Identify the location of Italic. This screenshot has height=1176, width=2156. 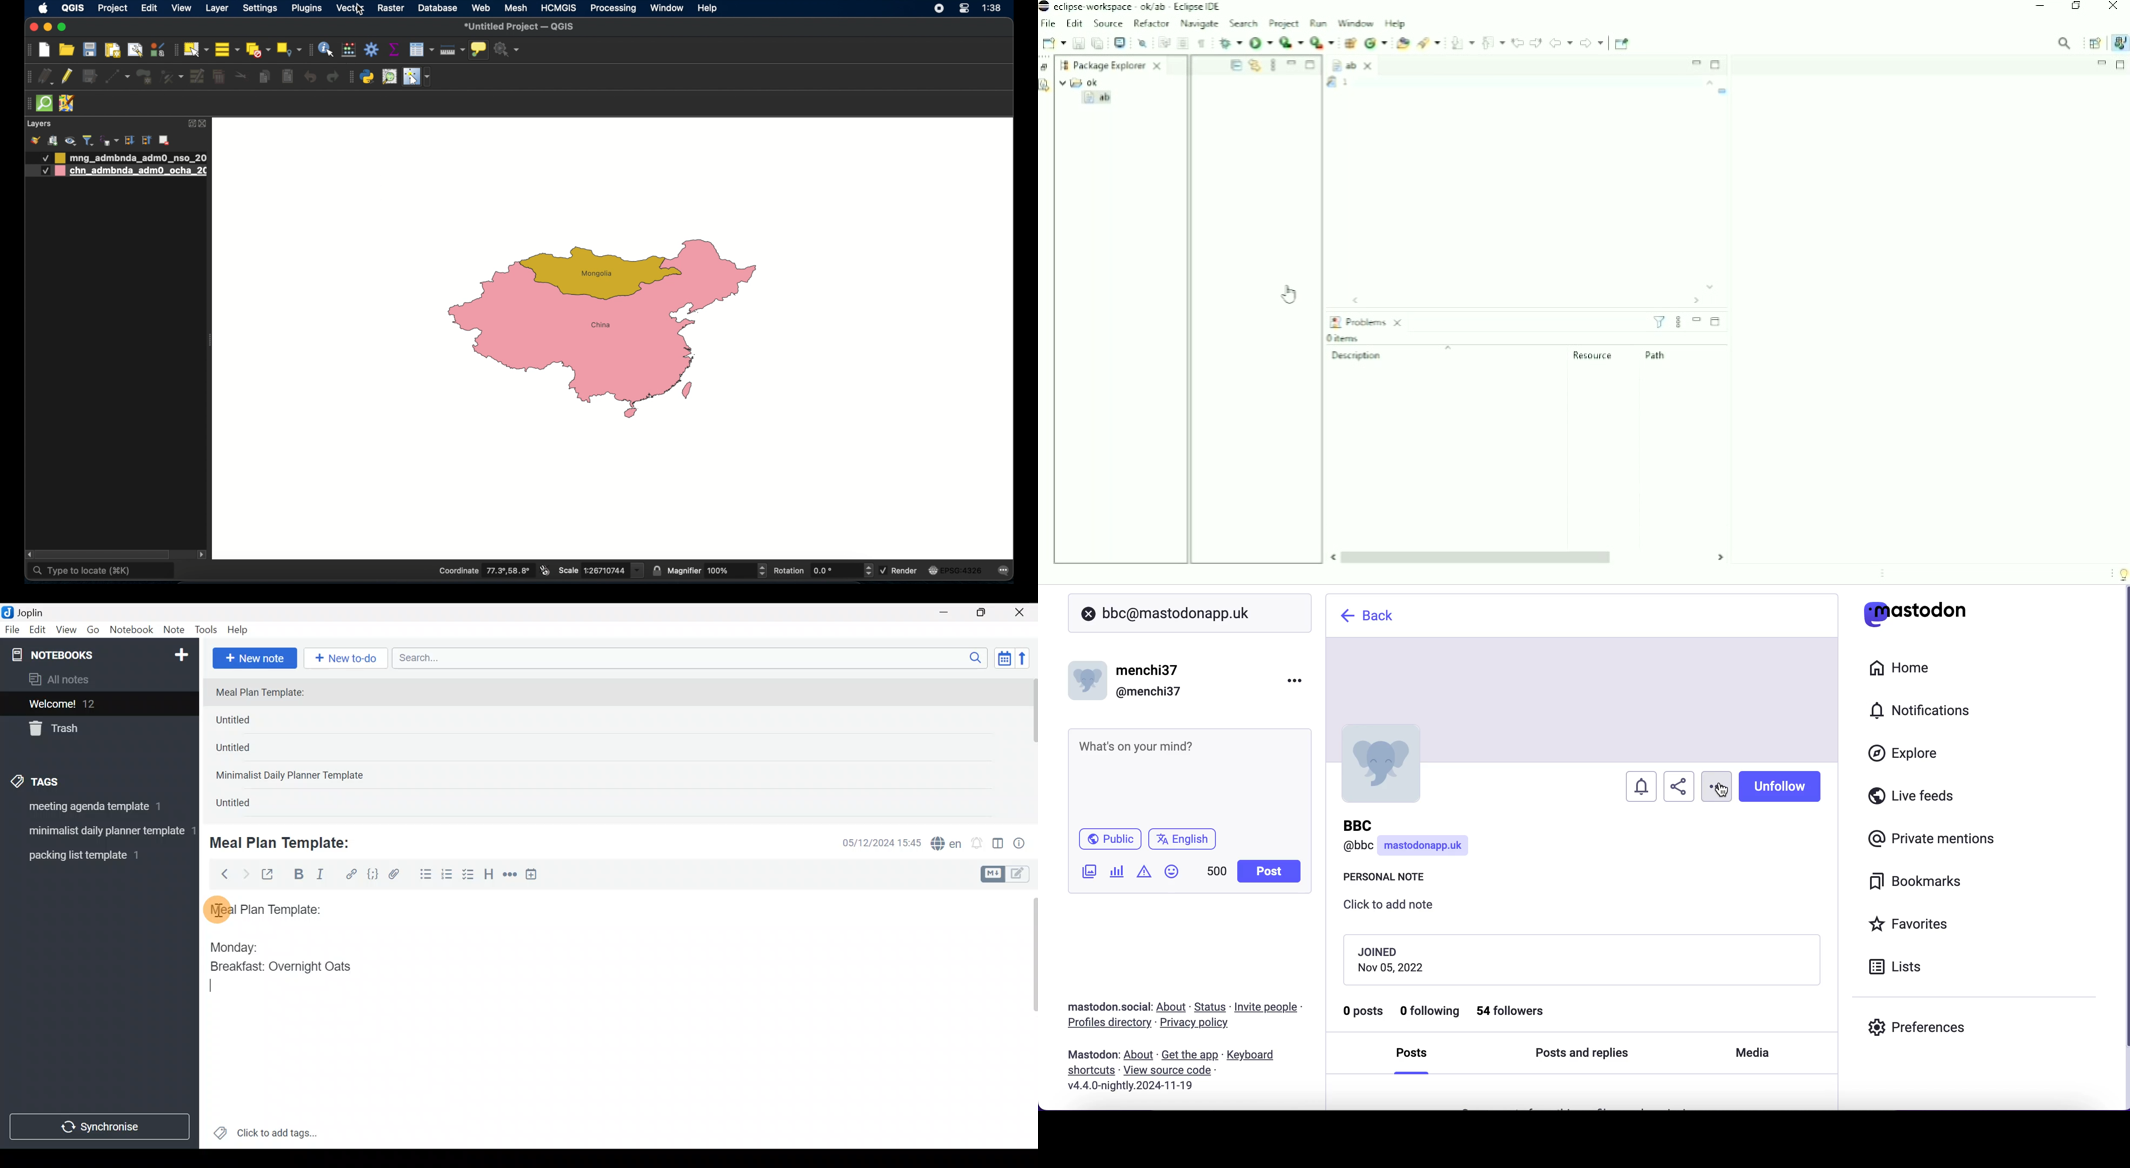
(319, 877).